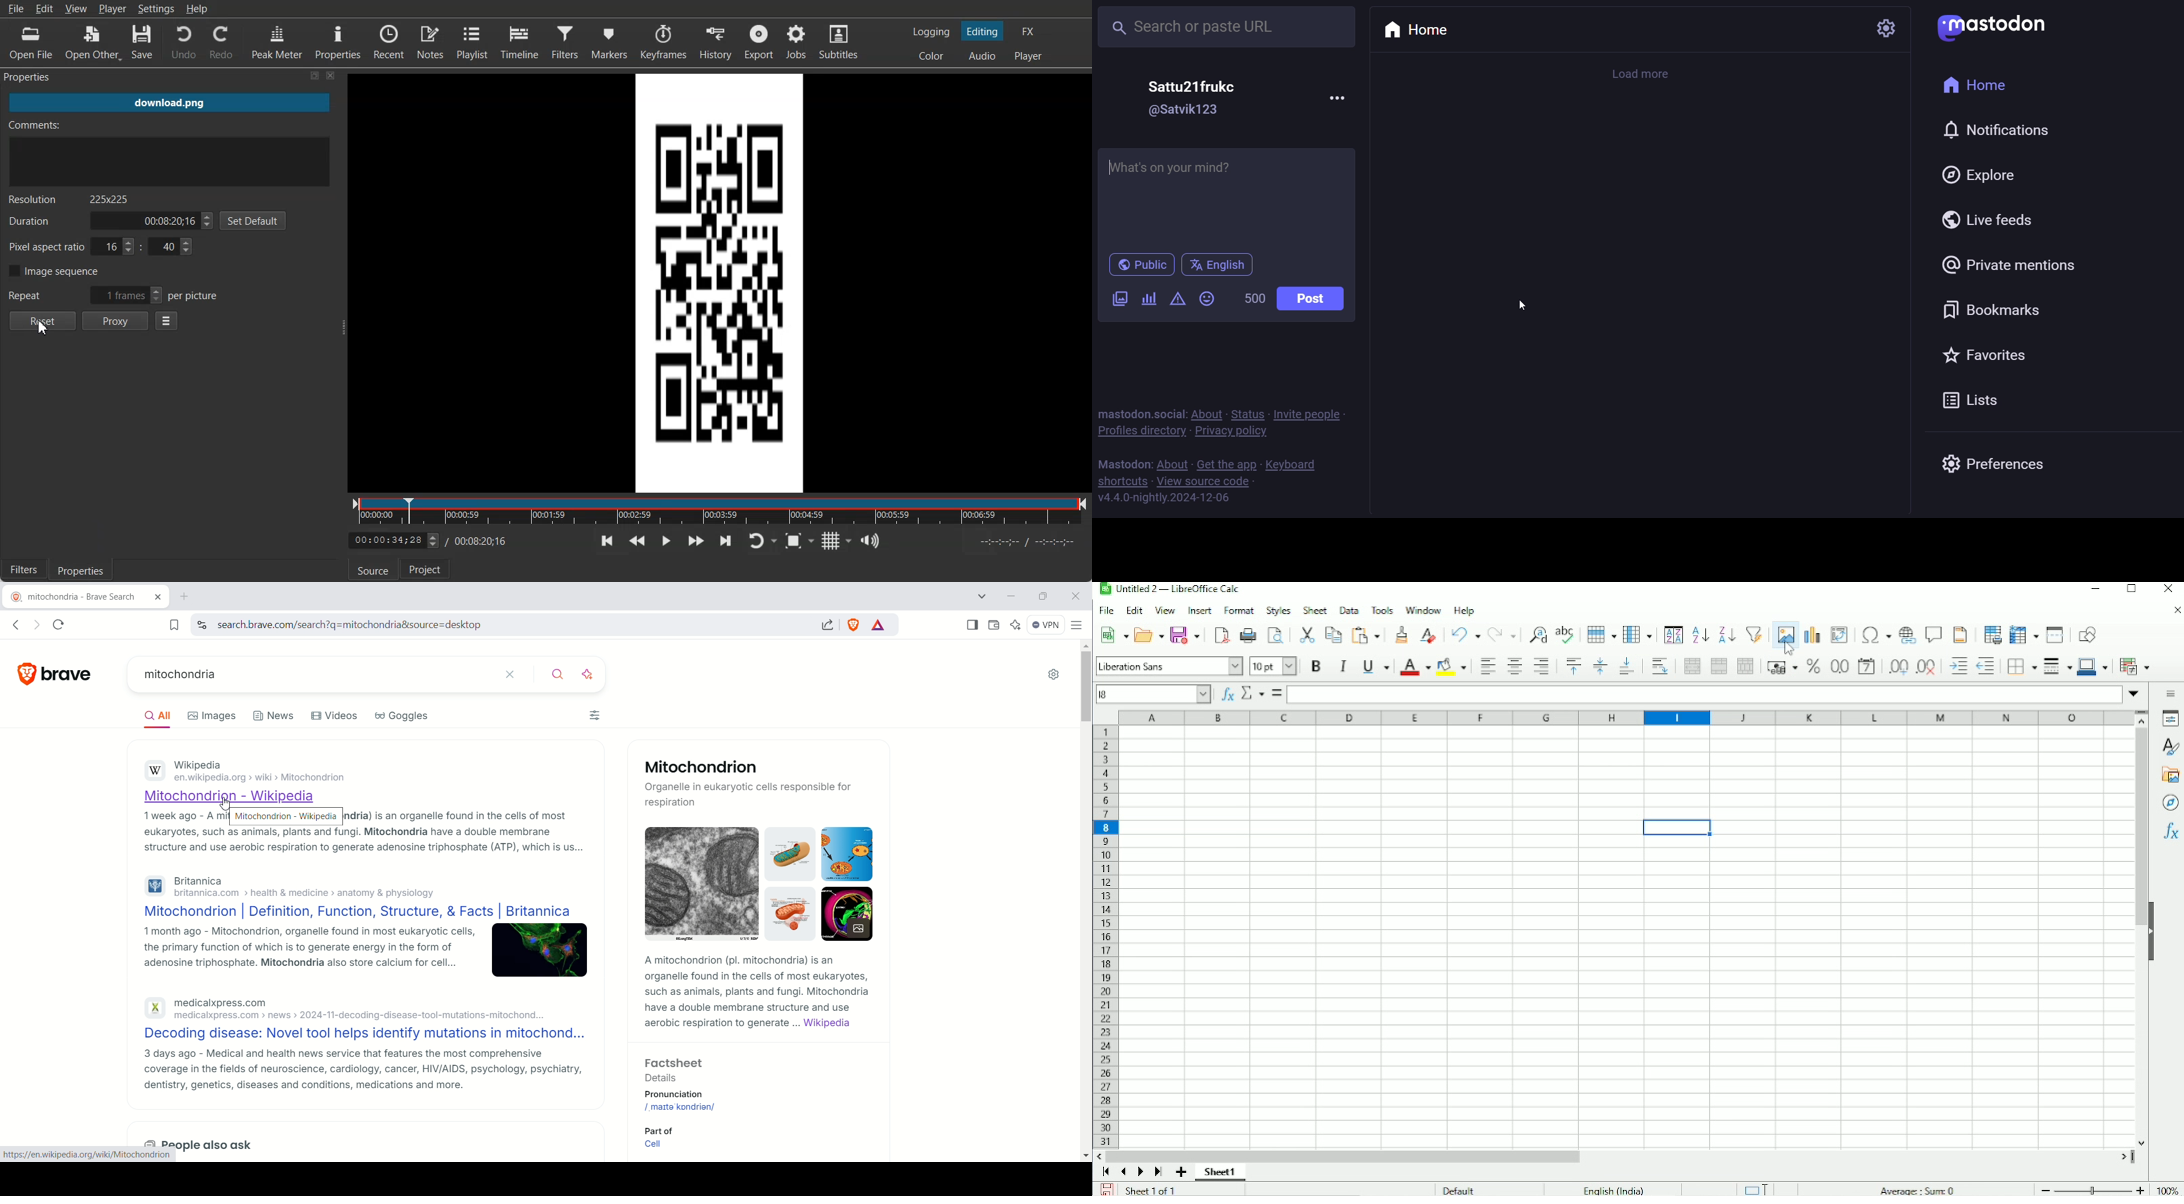 The height and width of the screenshot is (1204, 2184). What do you see at coordinates (2170, 775) in the screenshot?
I see `Gallery` at bounding box center [2170, 775].